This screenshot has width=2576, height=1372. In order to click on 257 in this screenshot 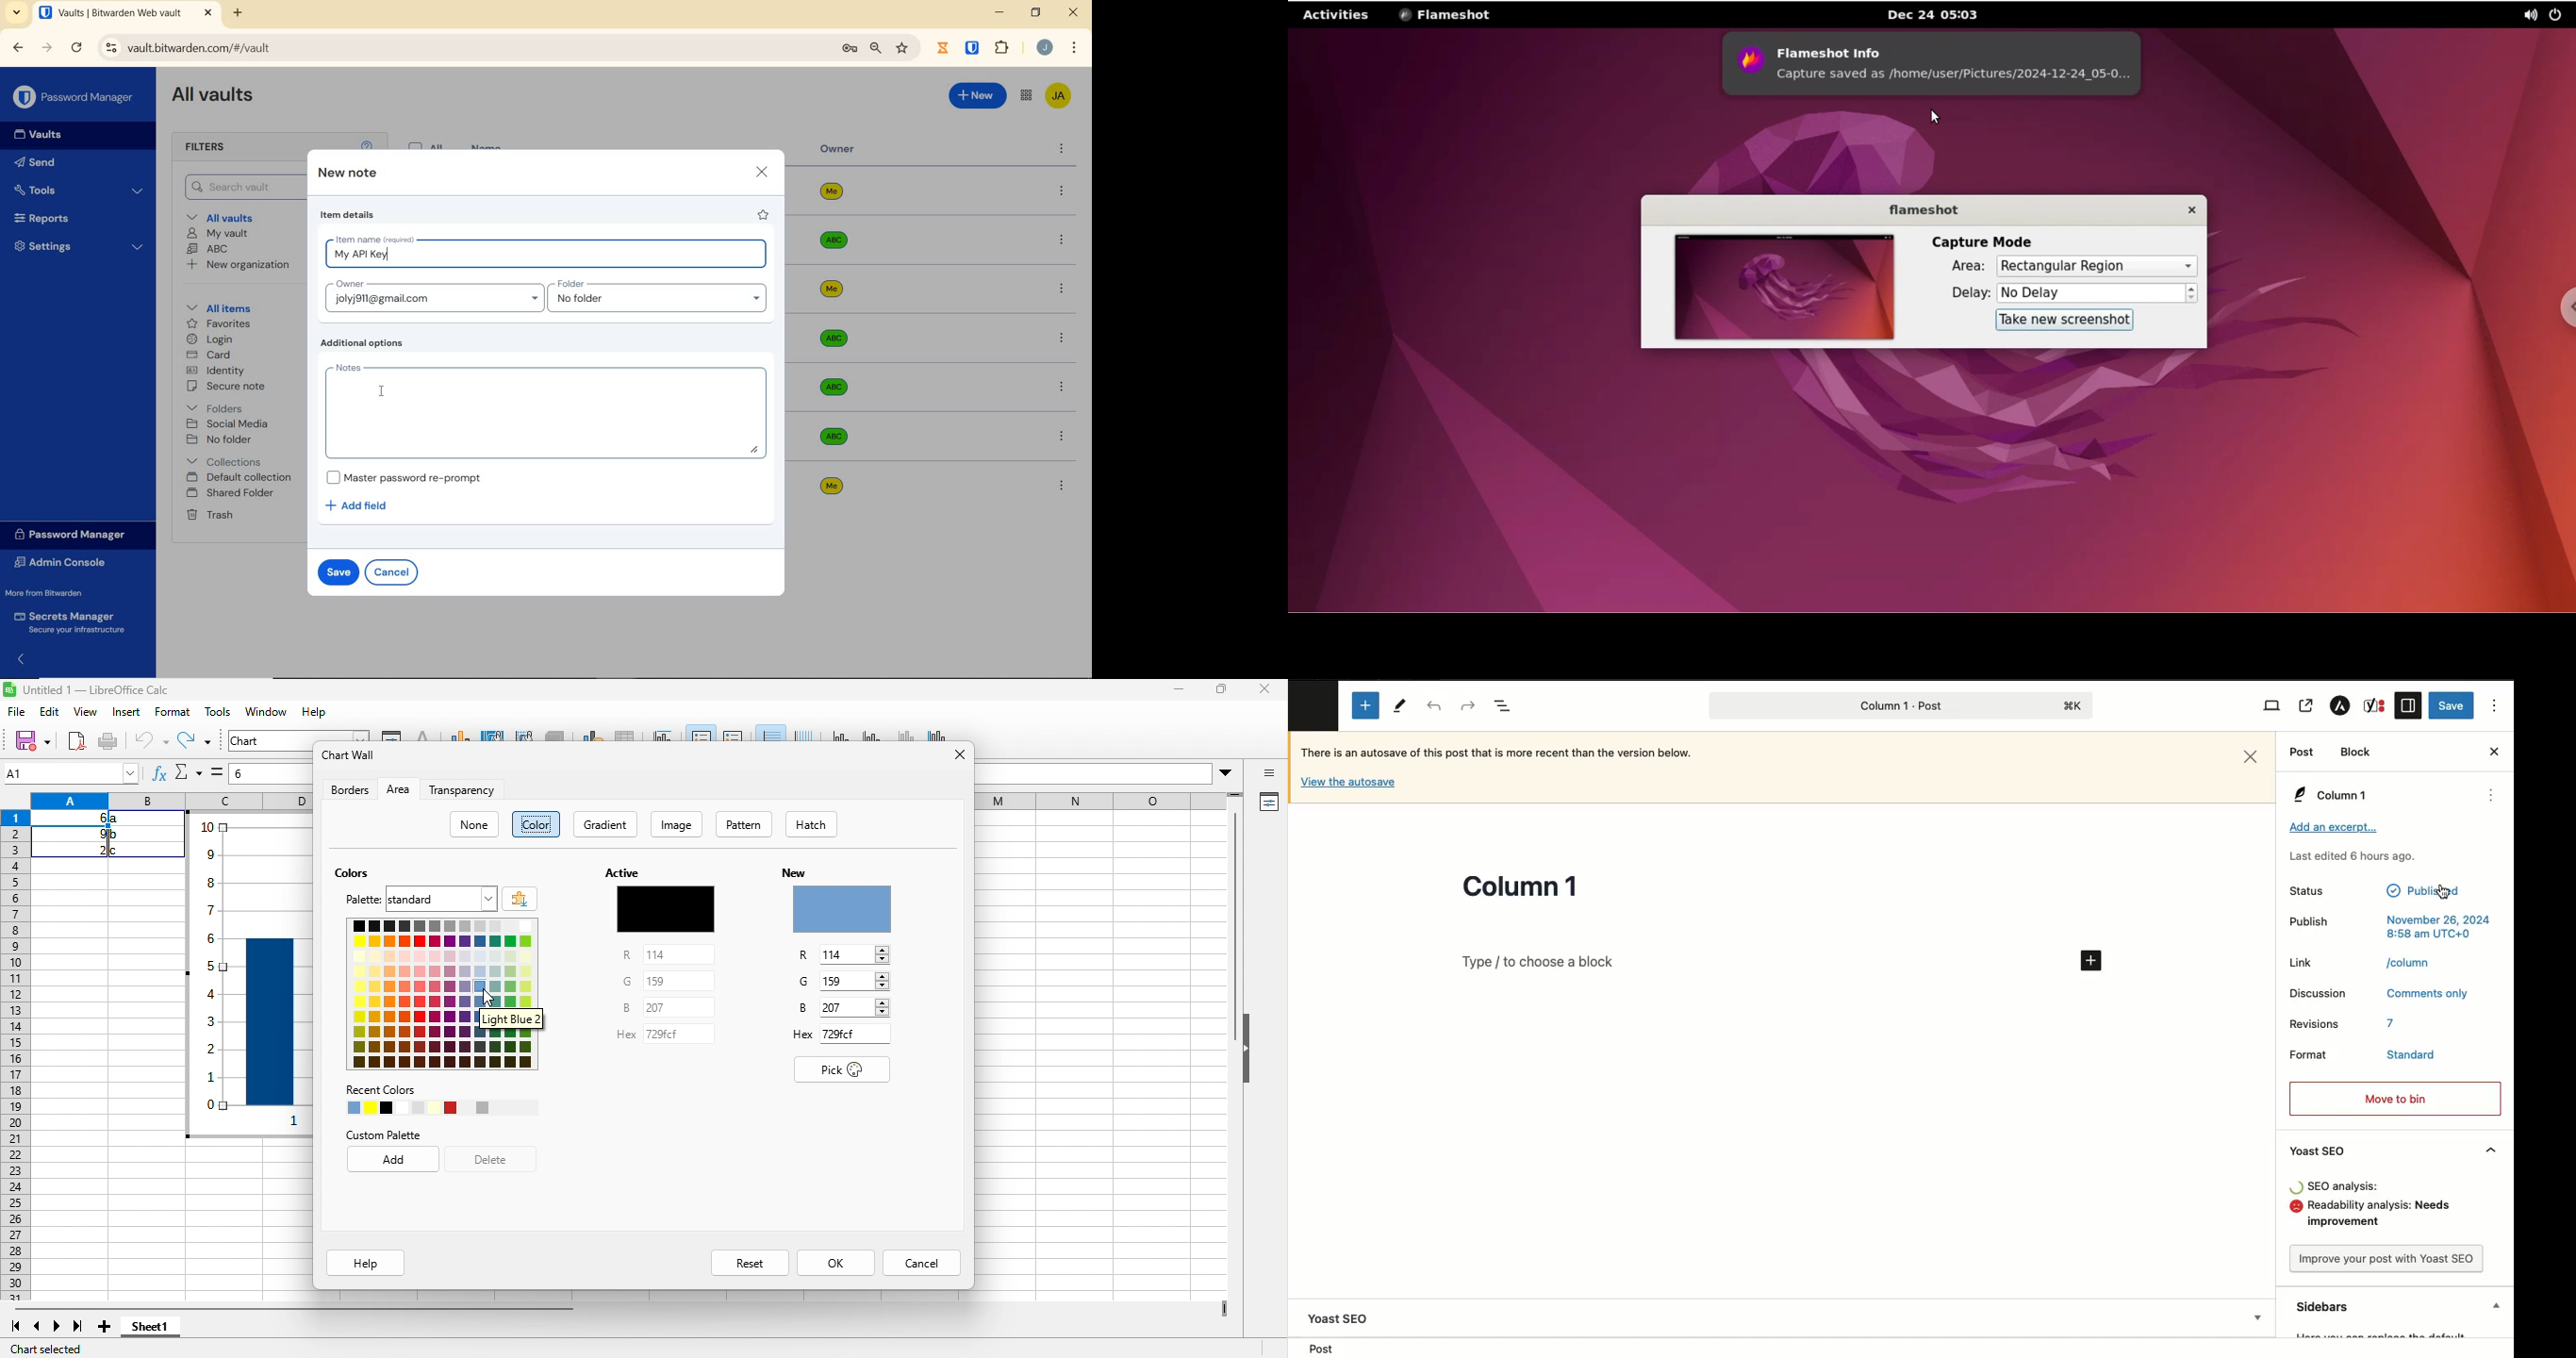, I will do `click(855, 1009)`.